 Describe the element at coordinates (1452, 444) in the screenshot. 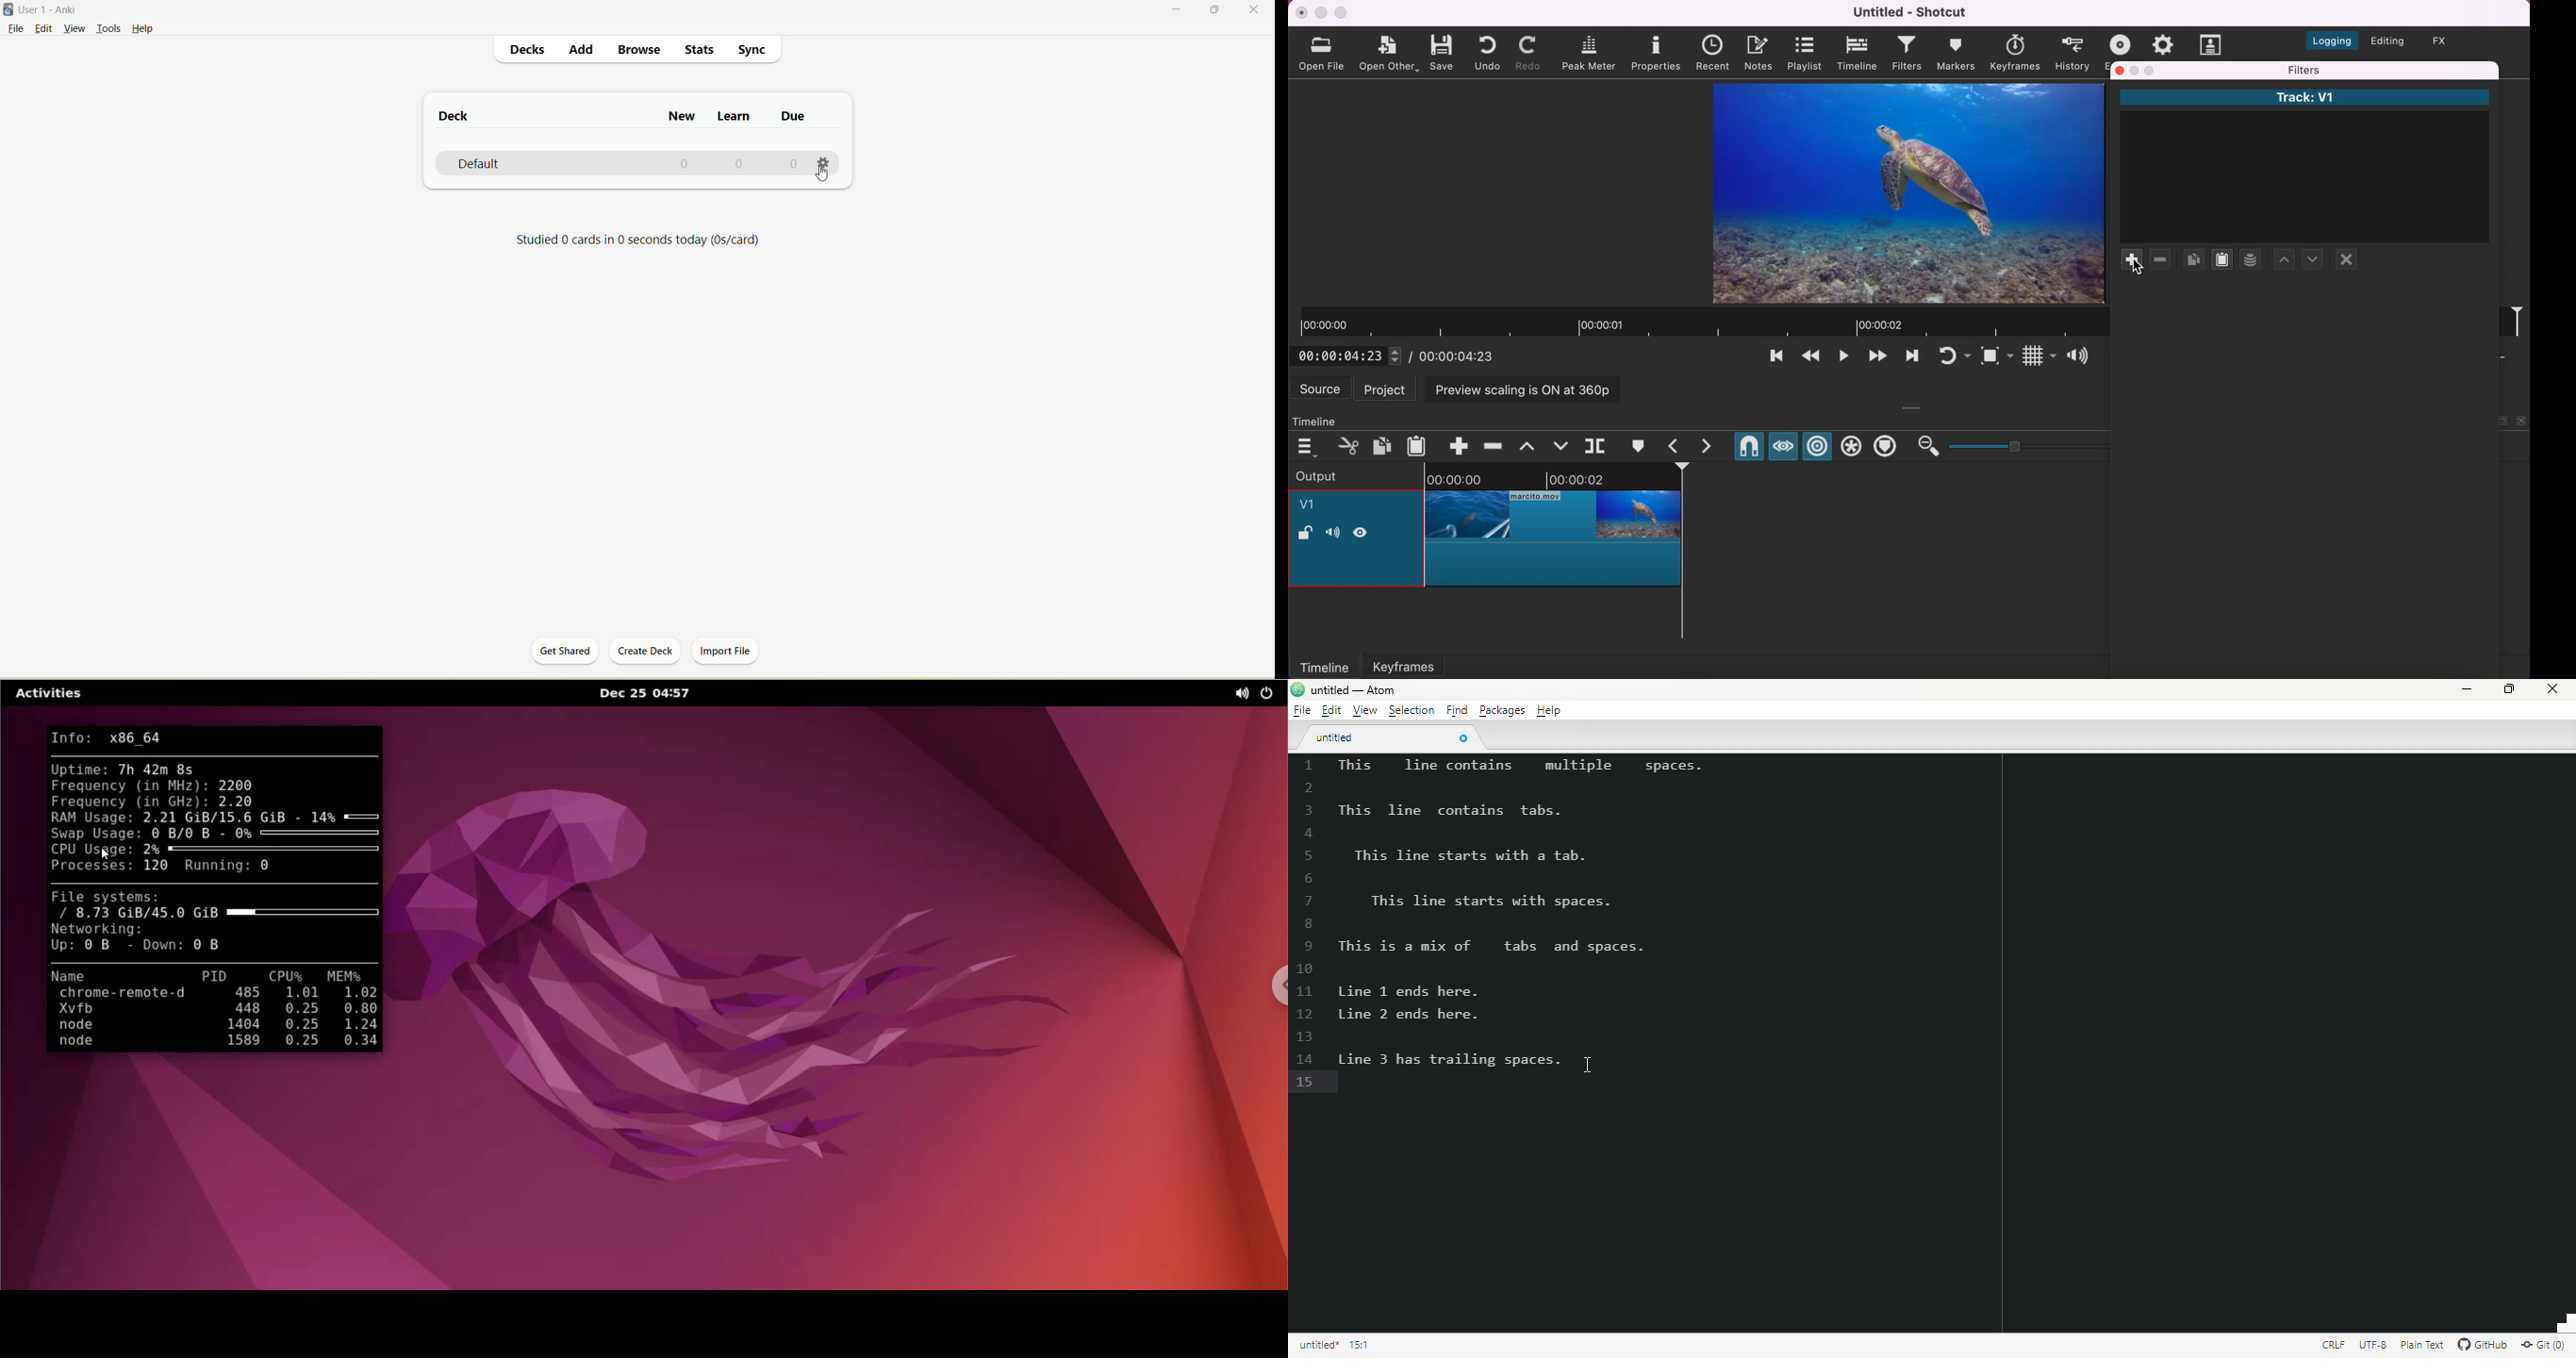

I see `append` at that location.